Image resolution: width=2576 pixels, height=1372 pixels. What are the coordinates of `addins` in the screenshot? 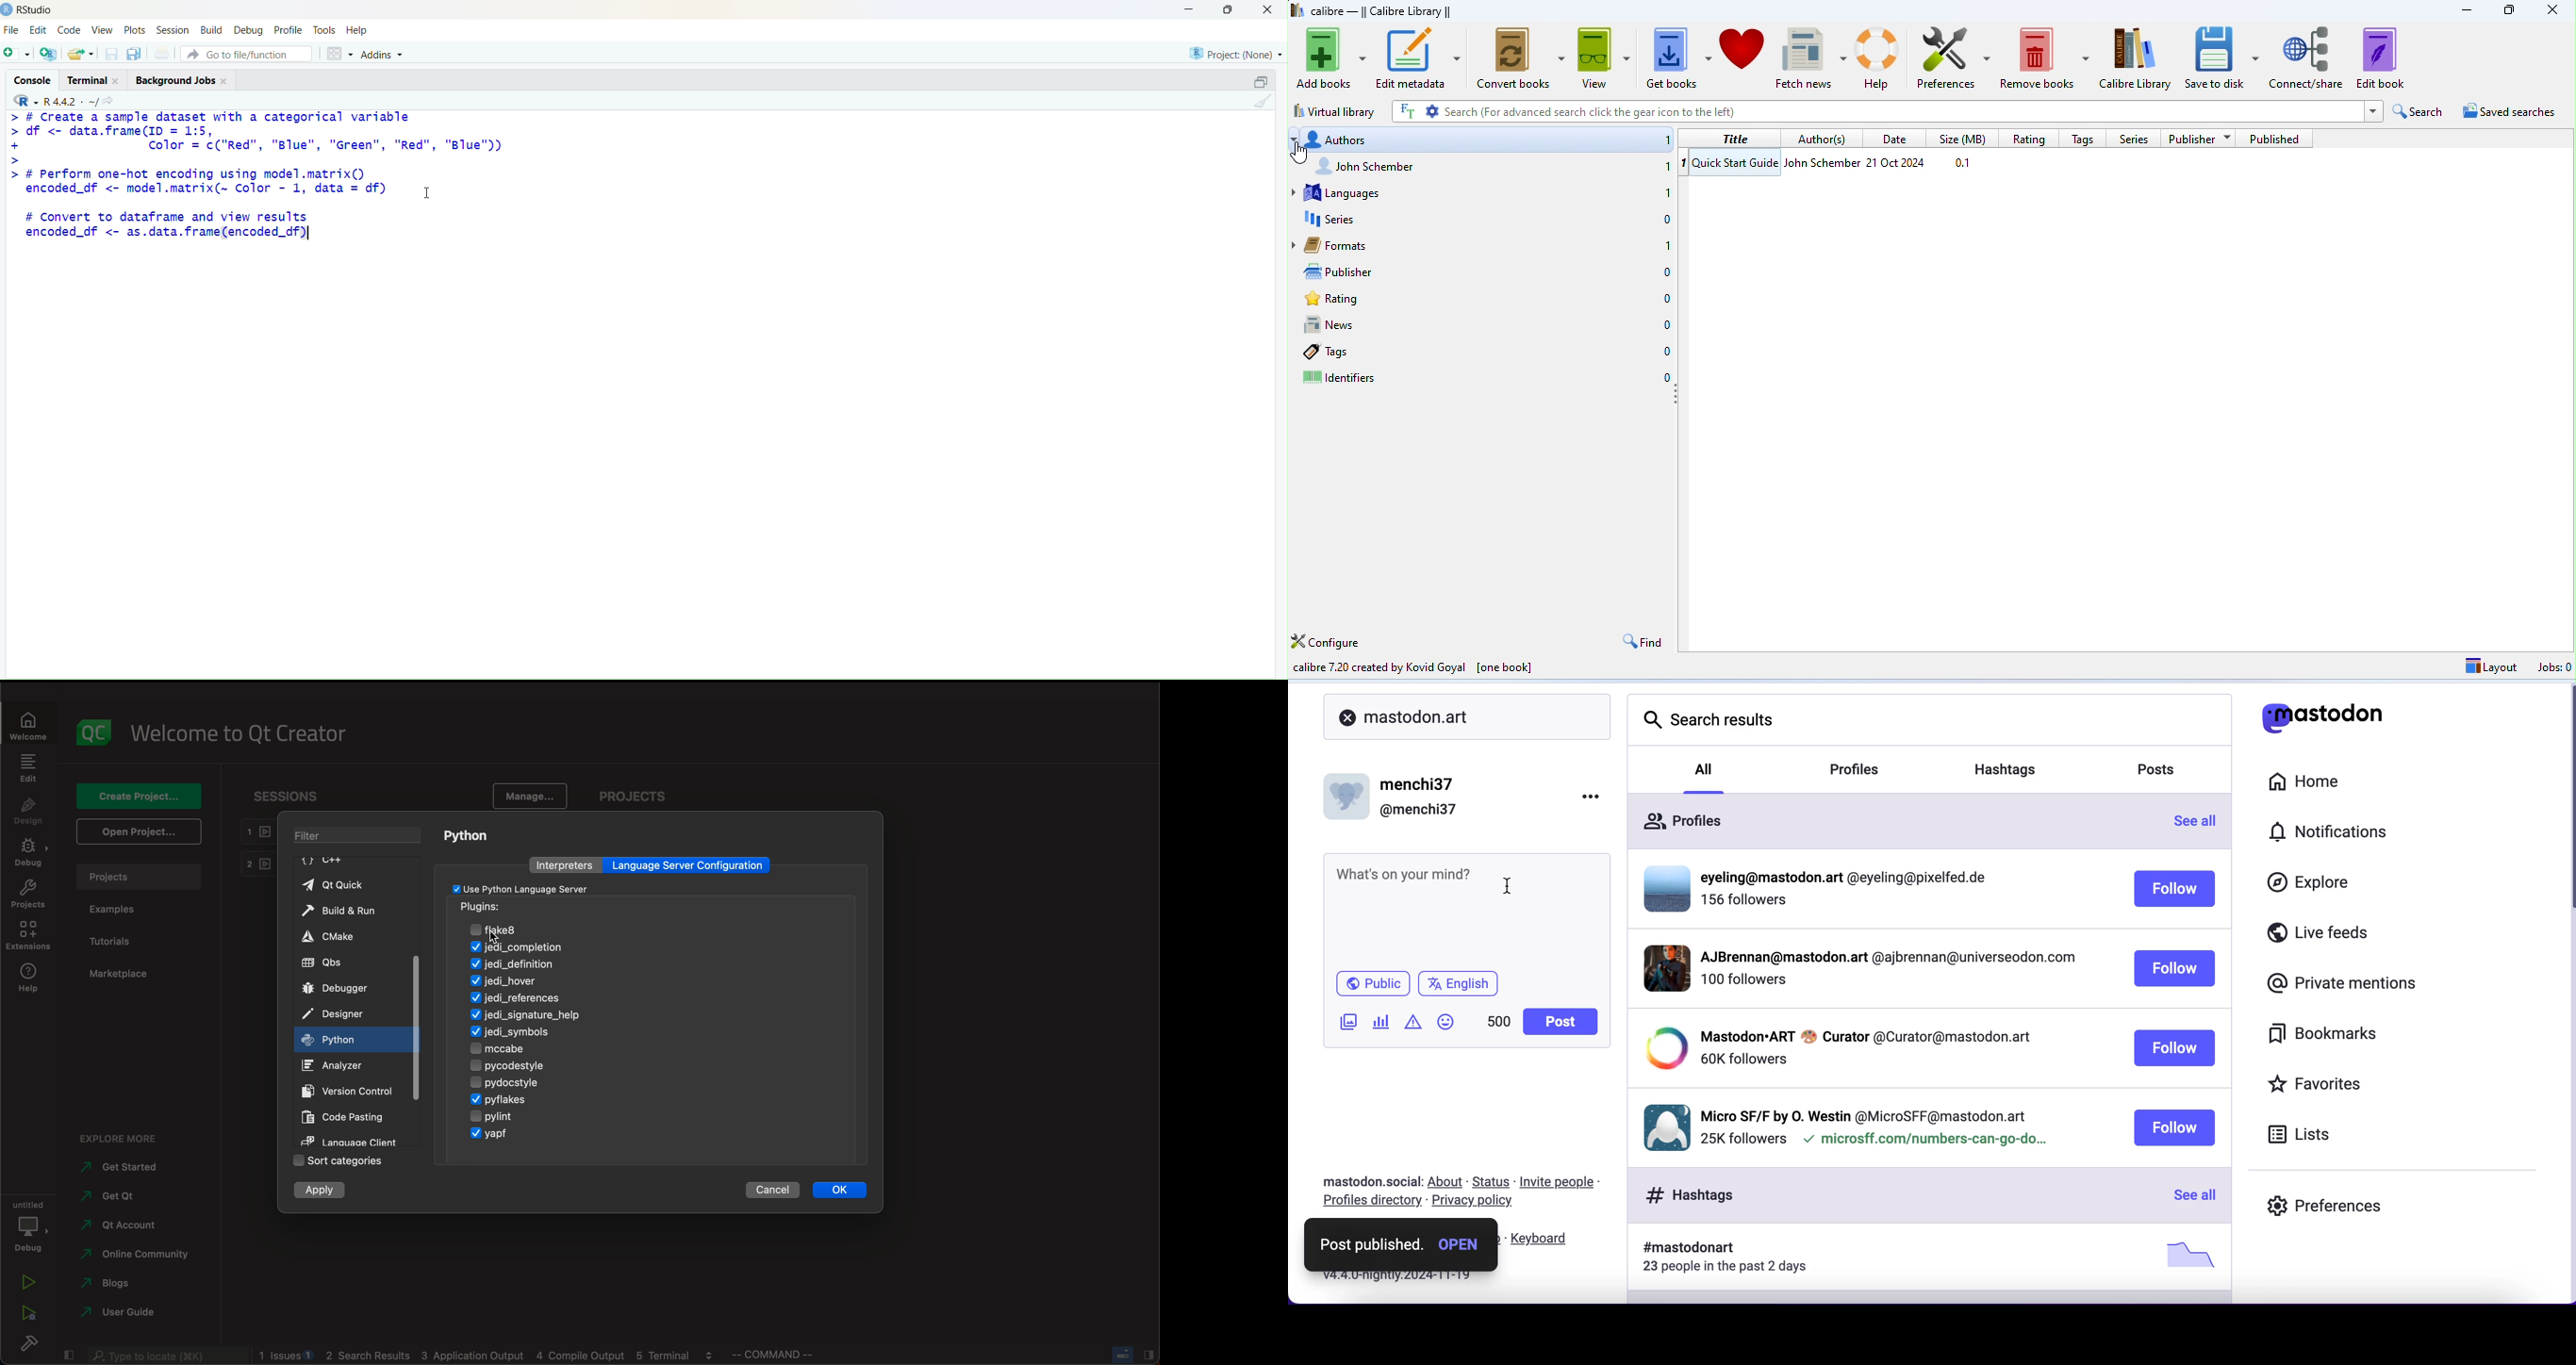 It's located at (385, 55).